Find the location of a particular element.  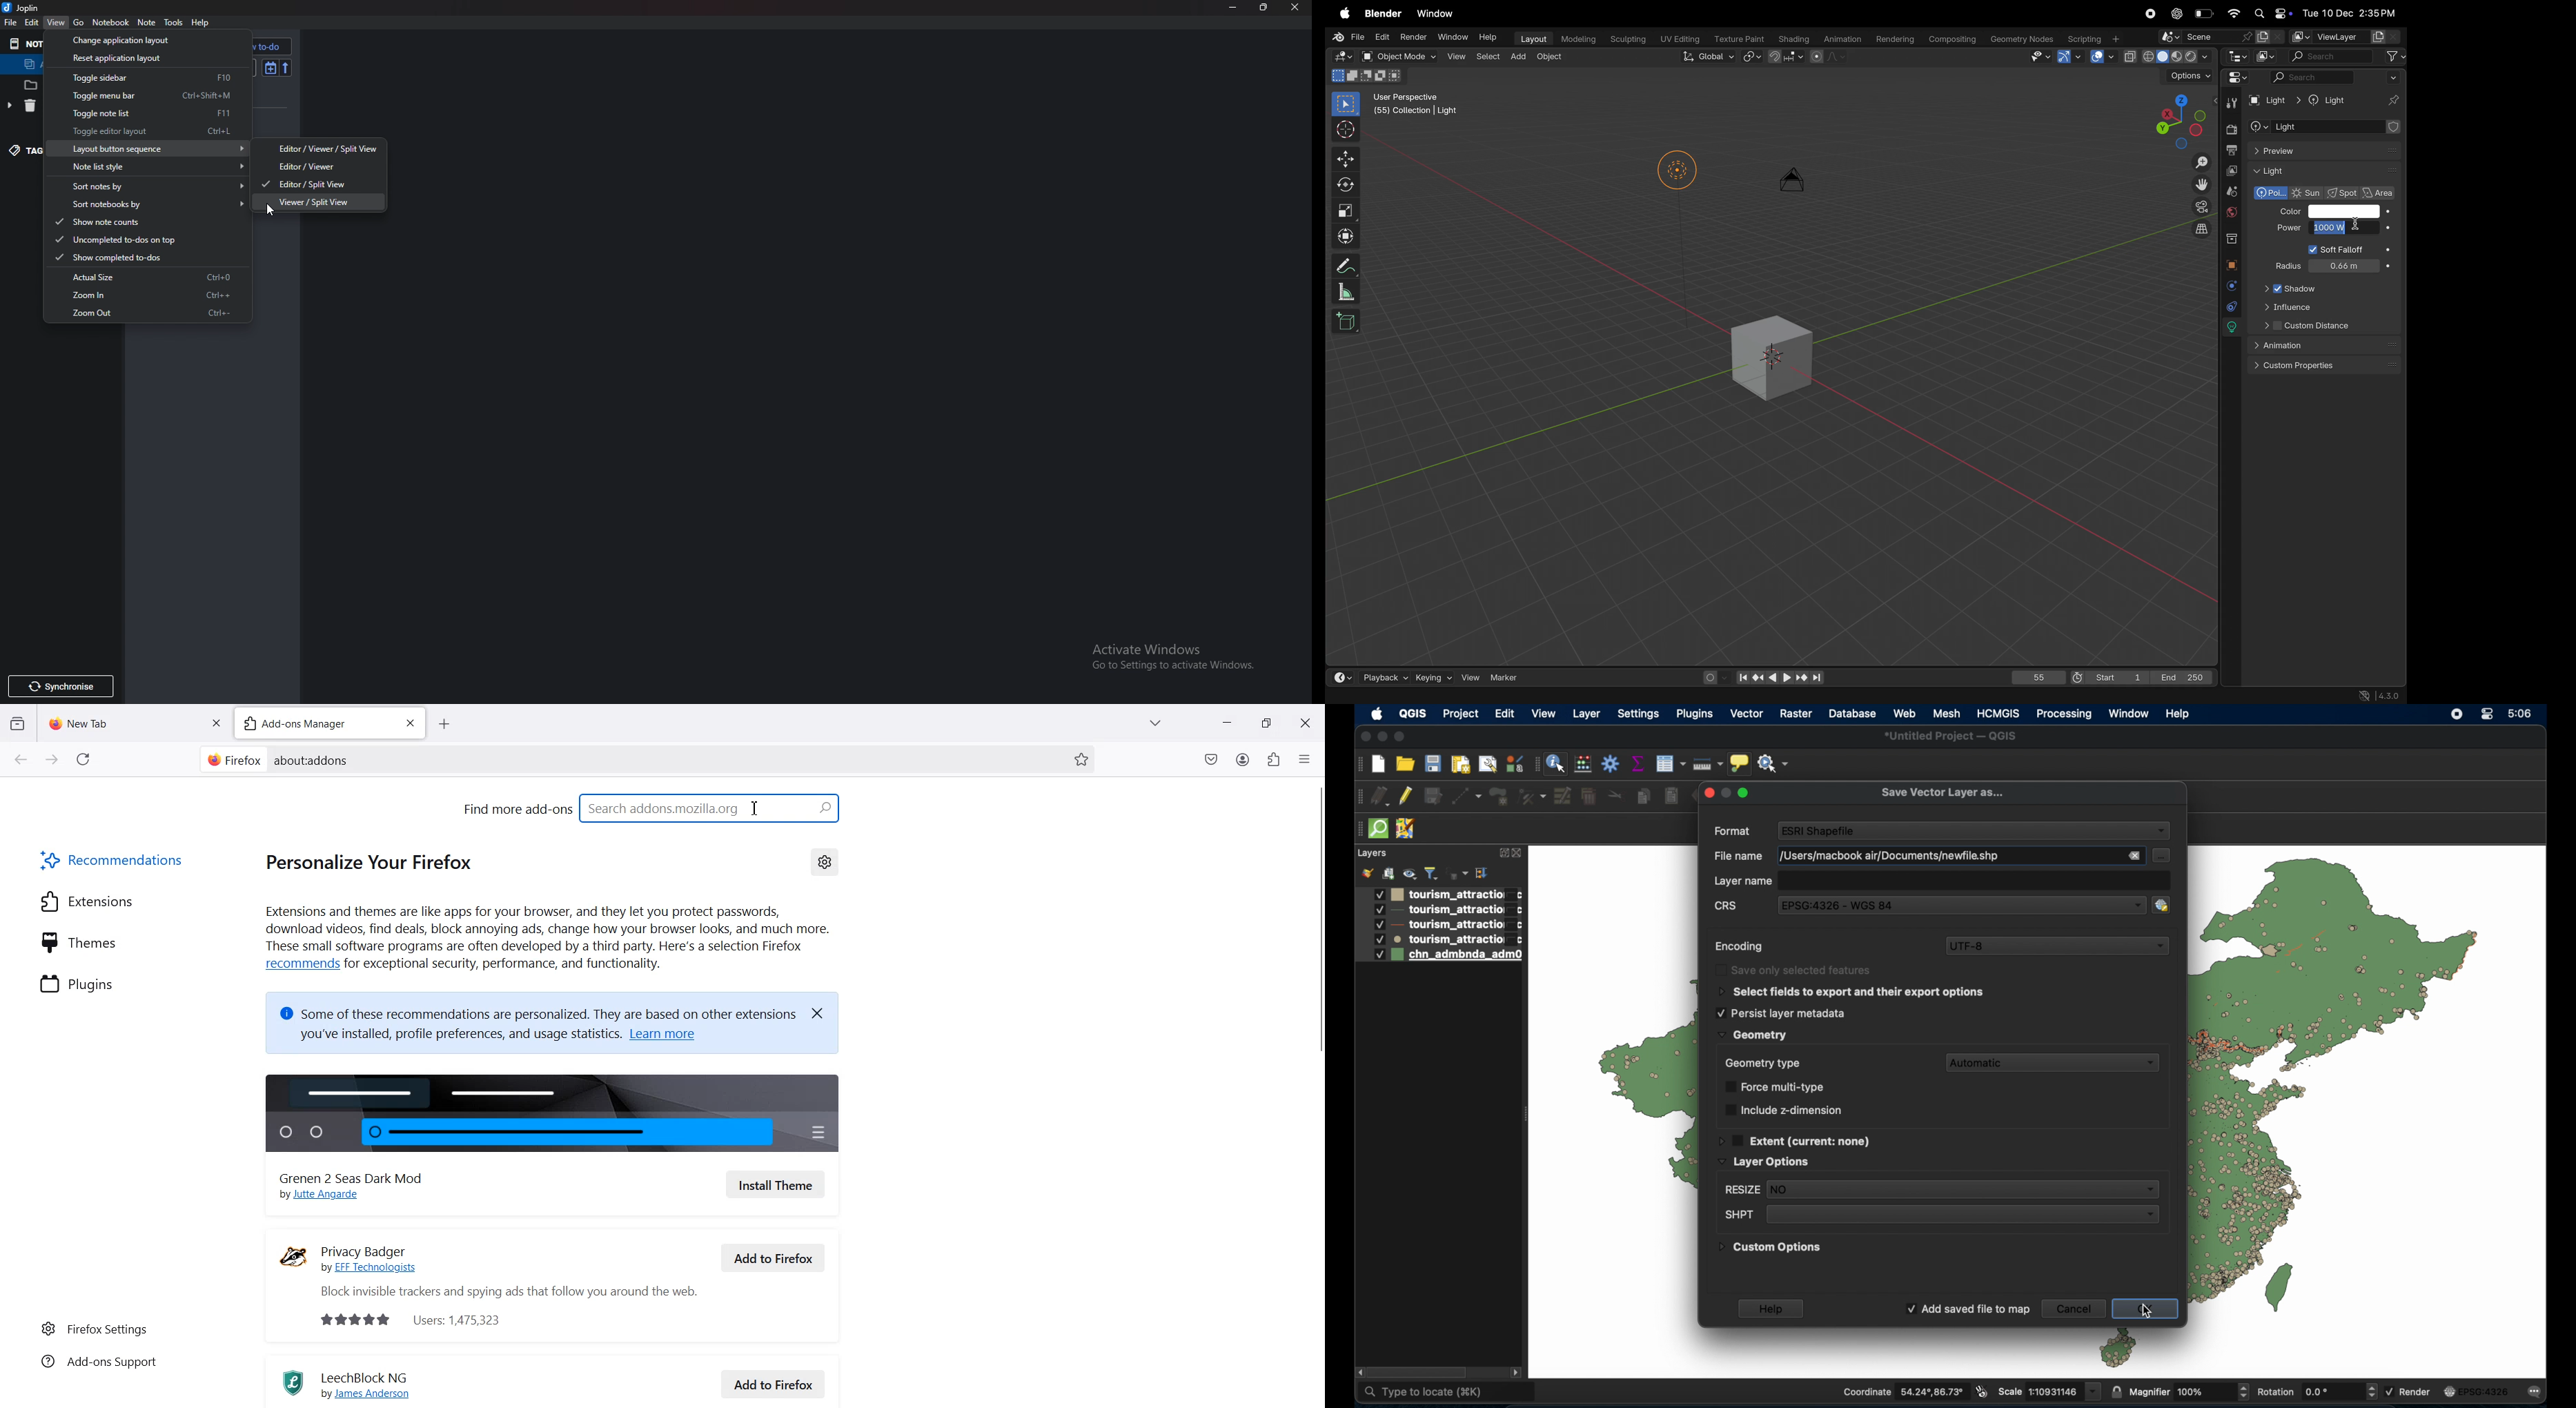

constarints is located at coordinates (2230, 306).